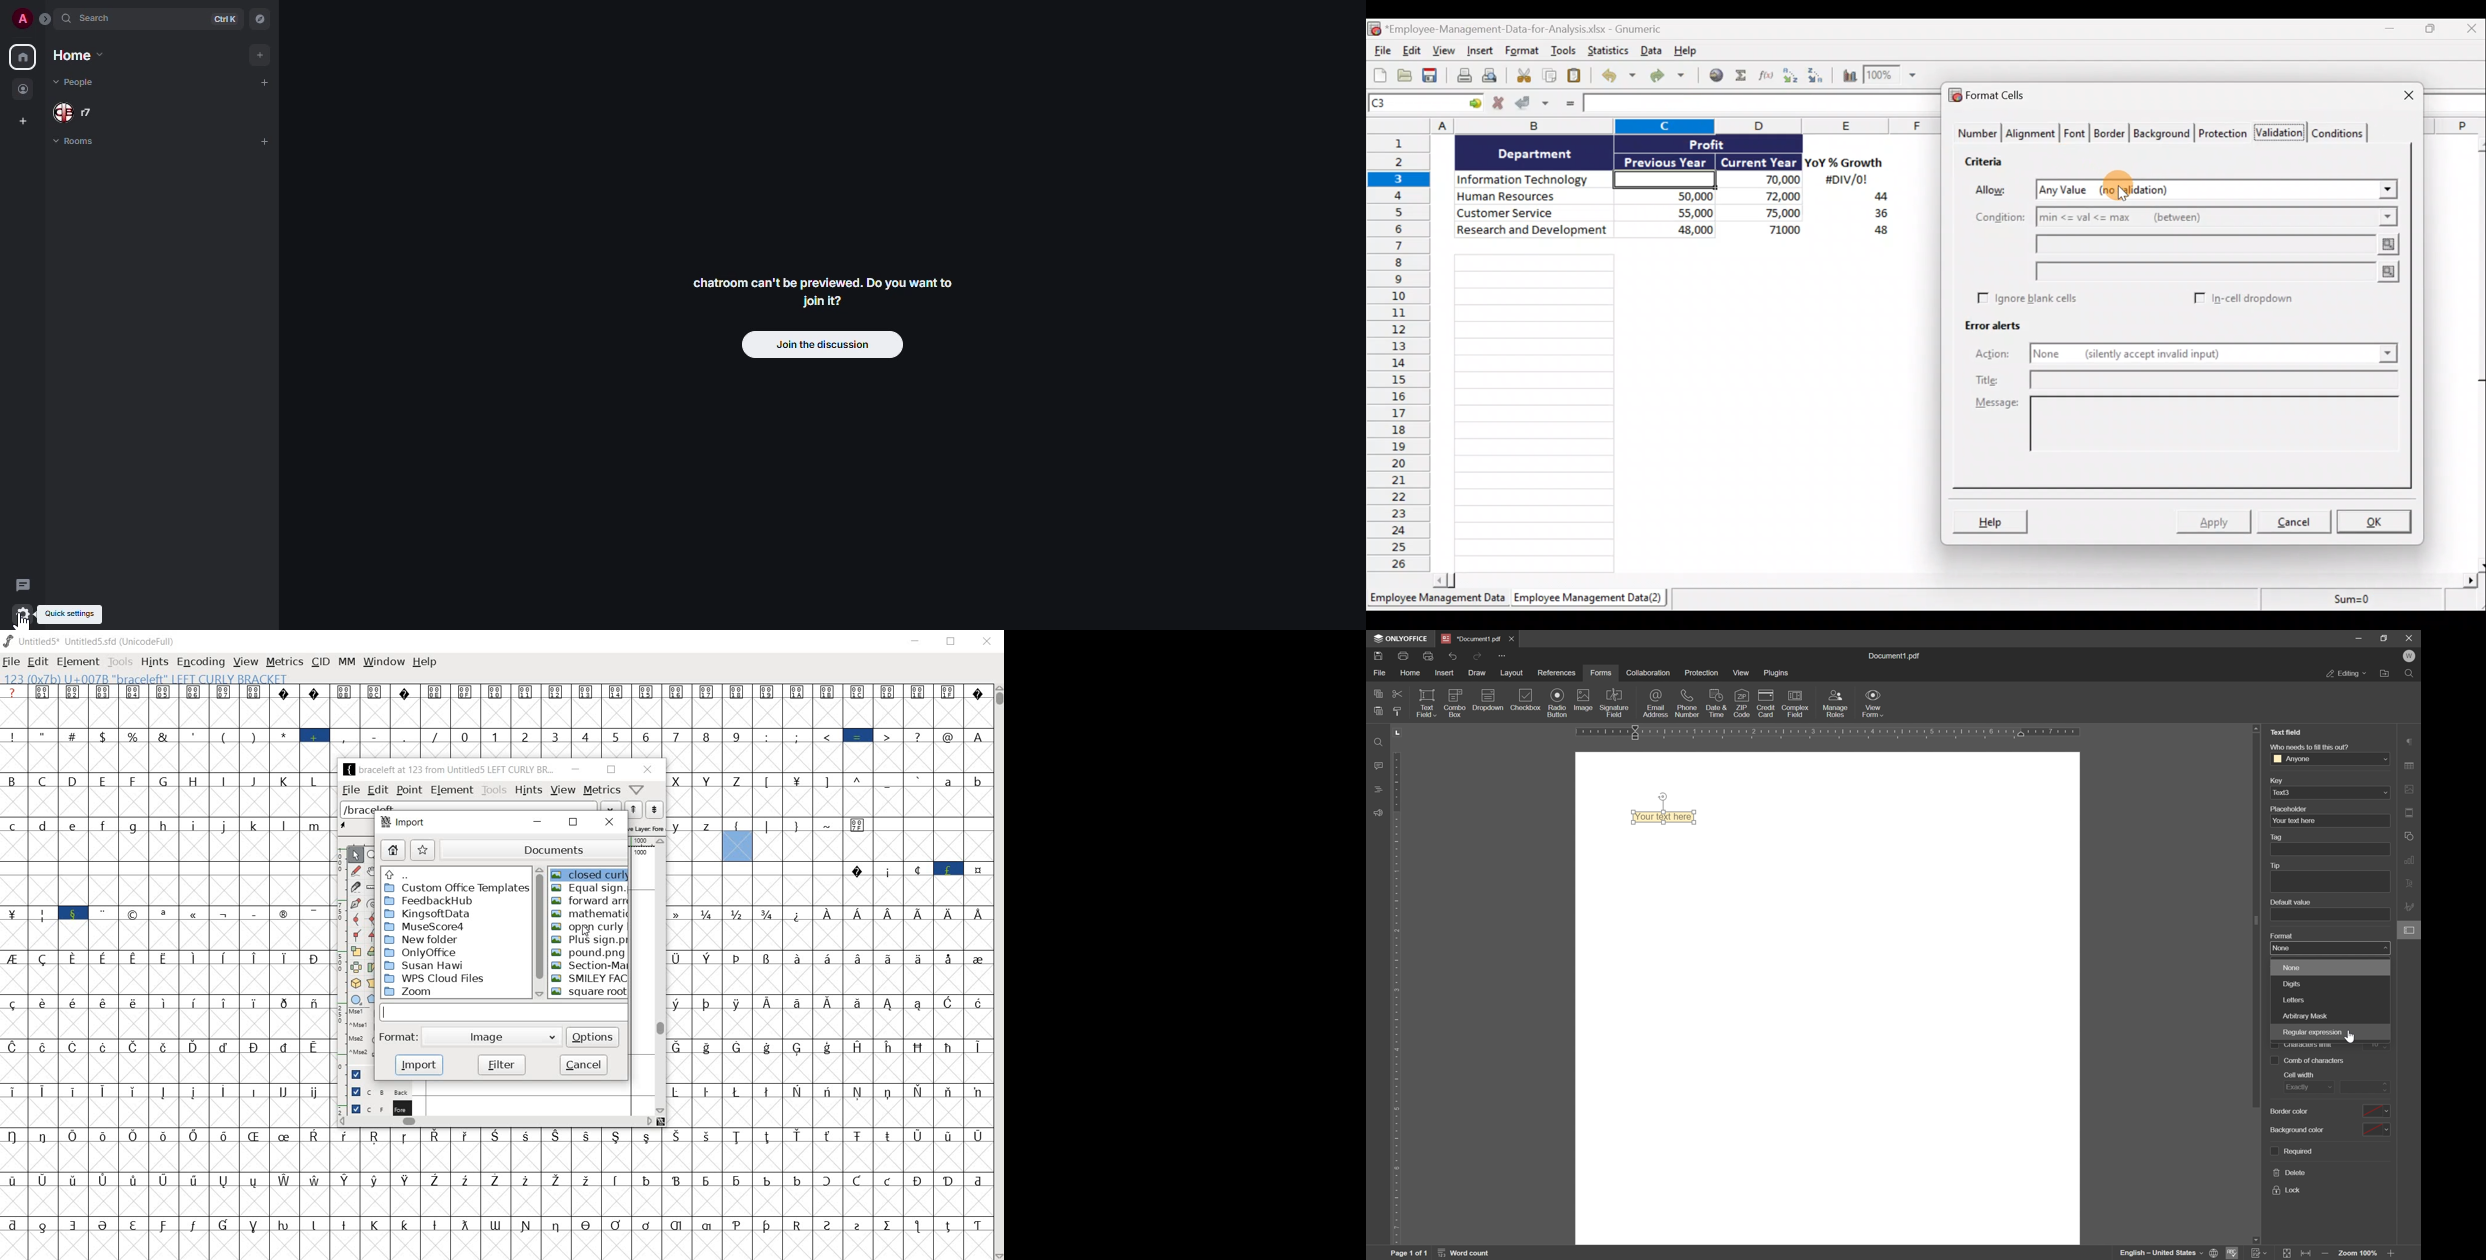 This screenshot has width=2492, height=1260. I want to click on Insert a chart, so click(1844, 75).